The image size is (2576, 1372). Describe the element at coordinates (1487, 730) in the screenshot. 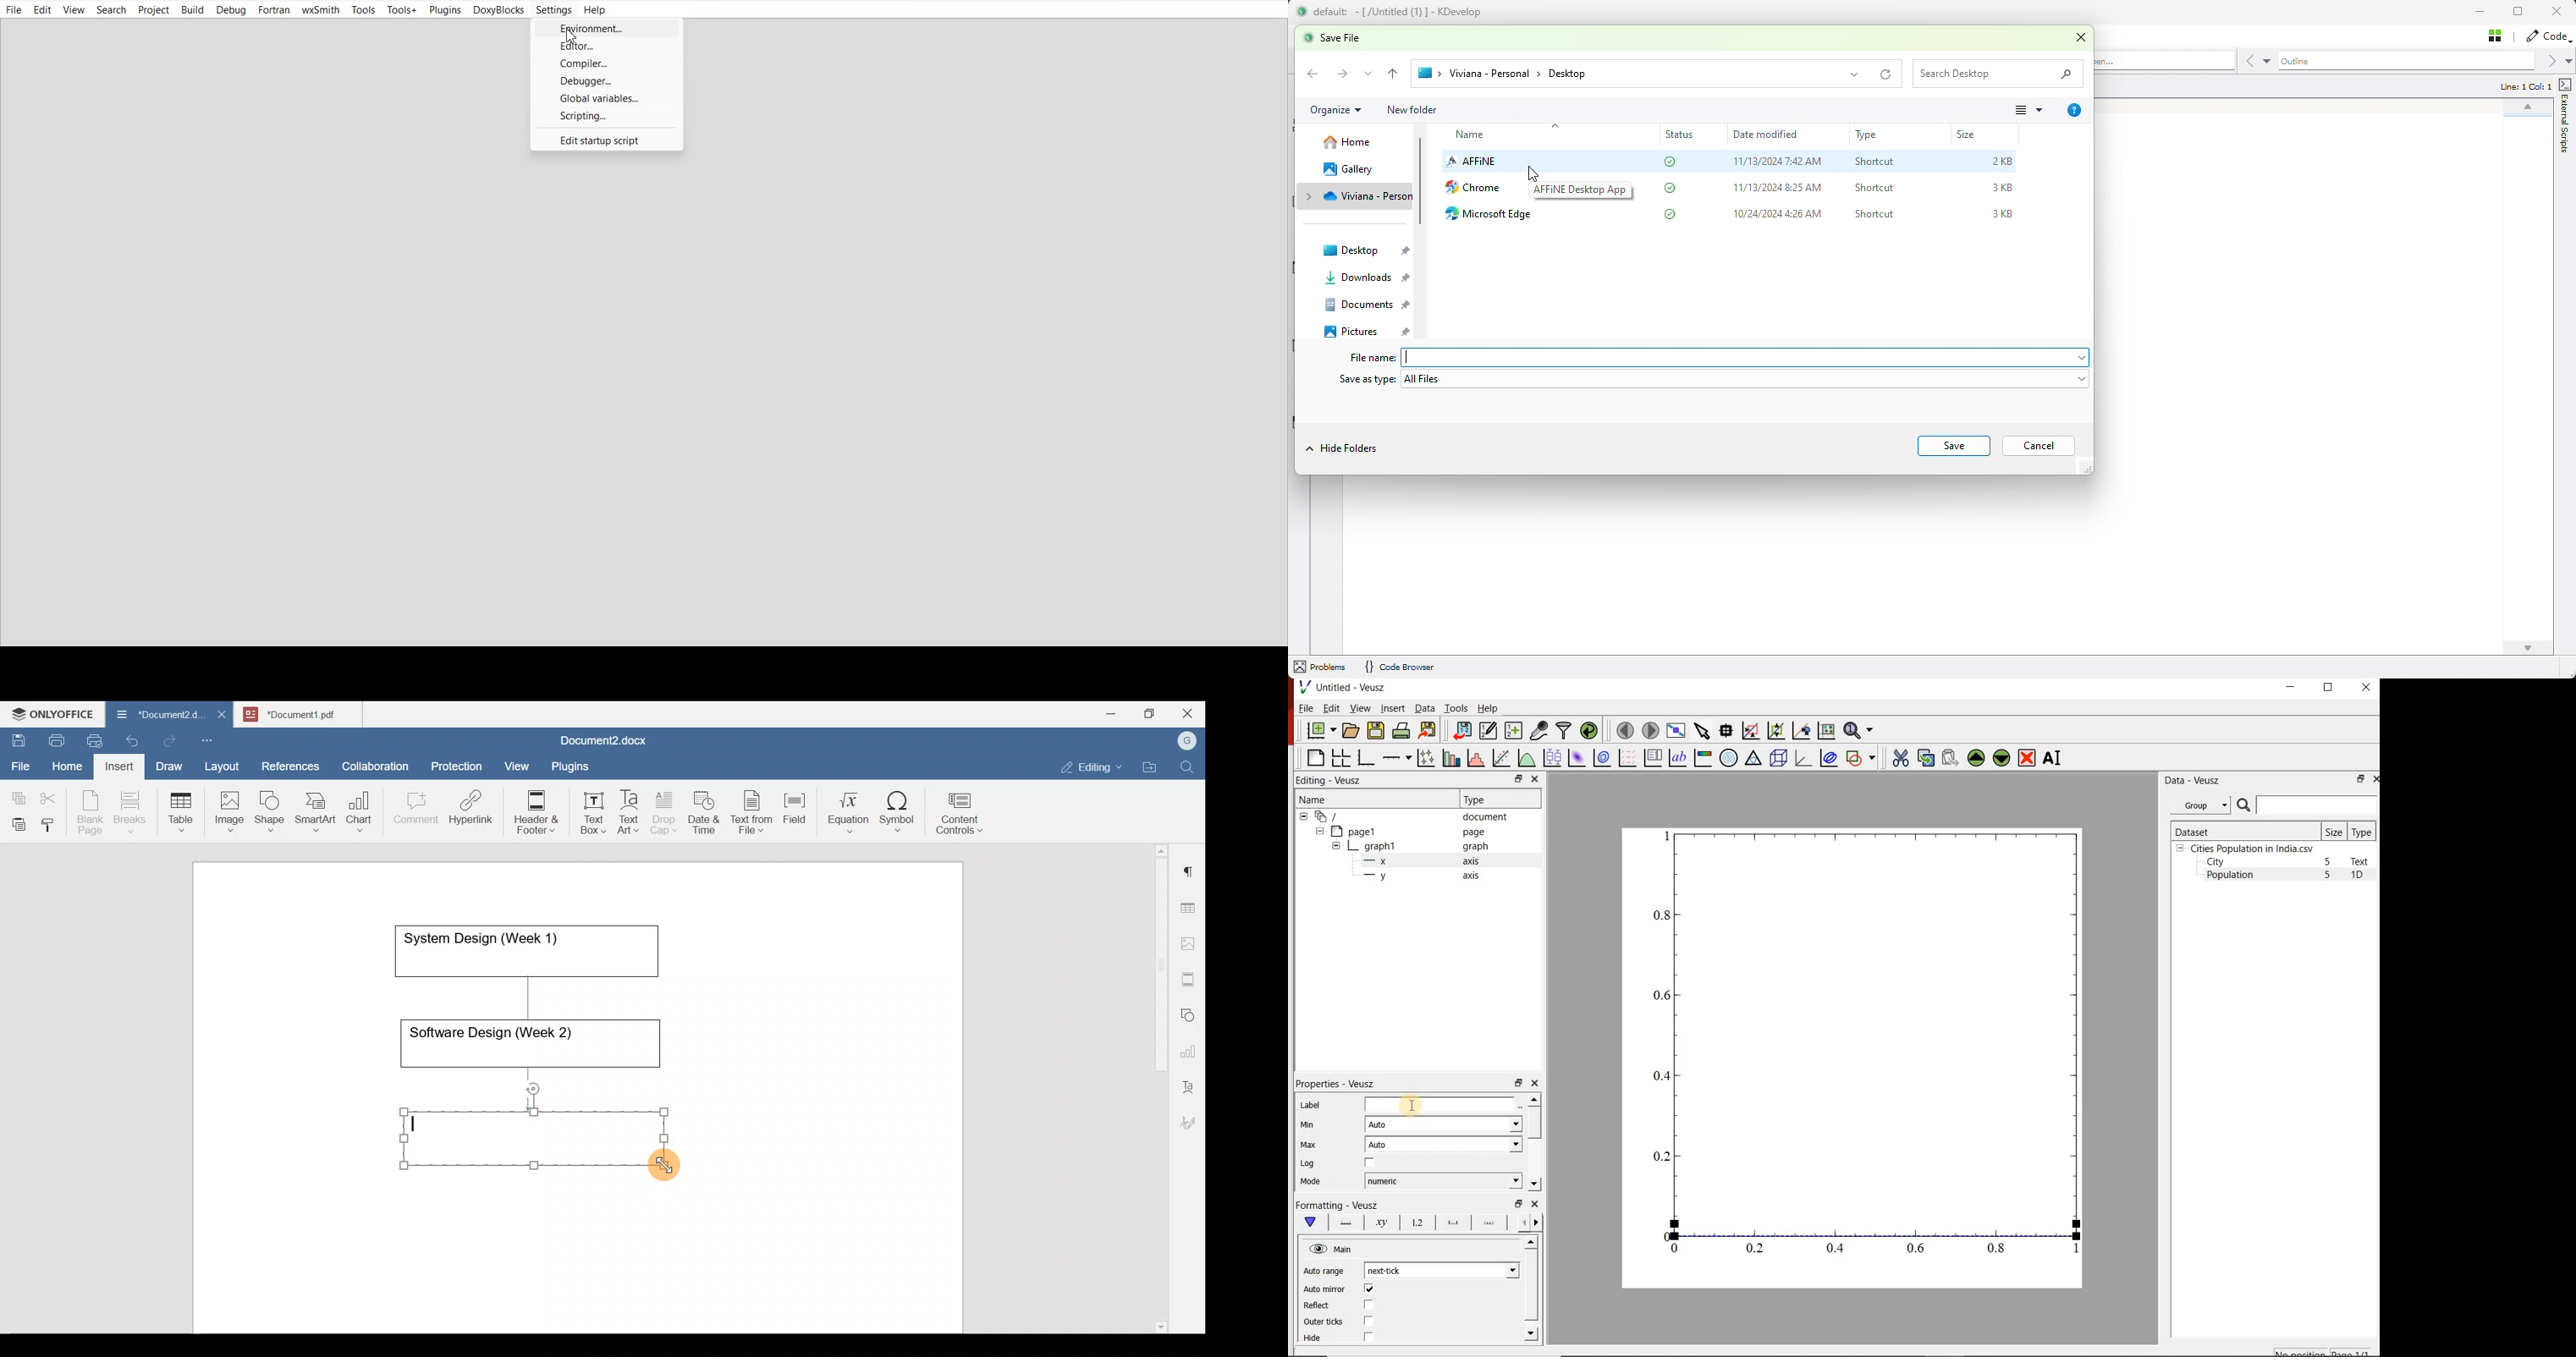

I see `edit and enter new datasets` at that location.